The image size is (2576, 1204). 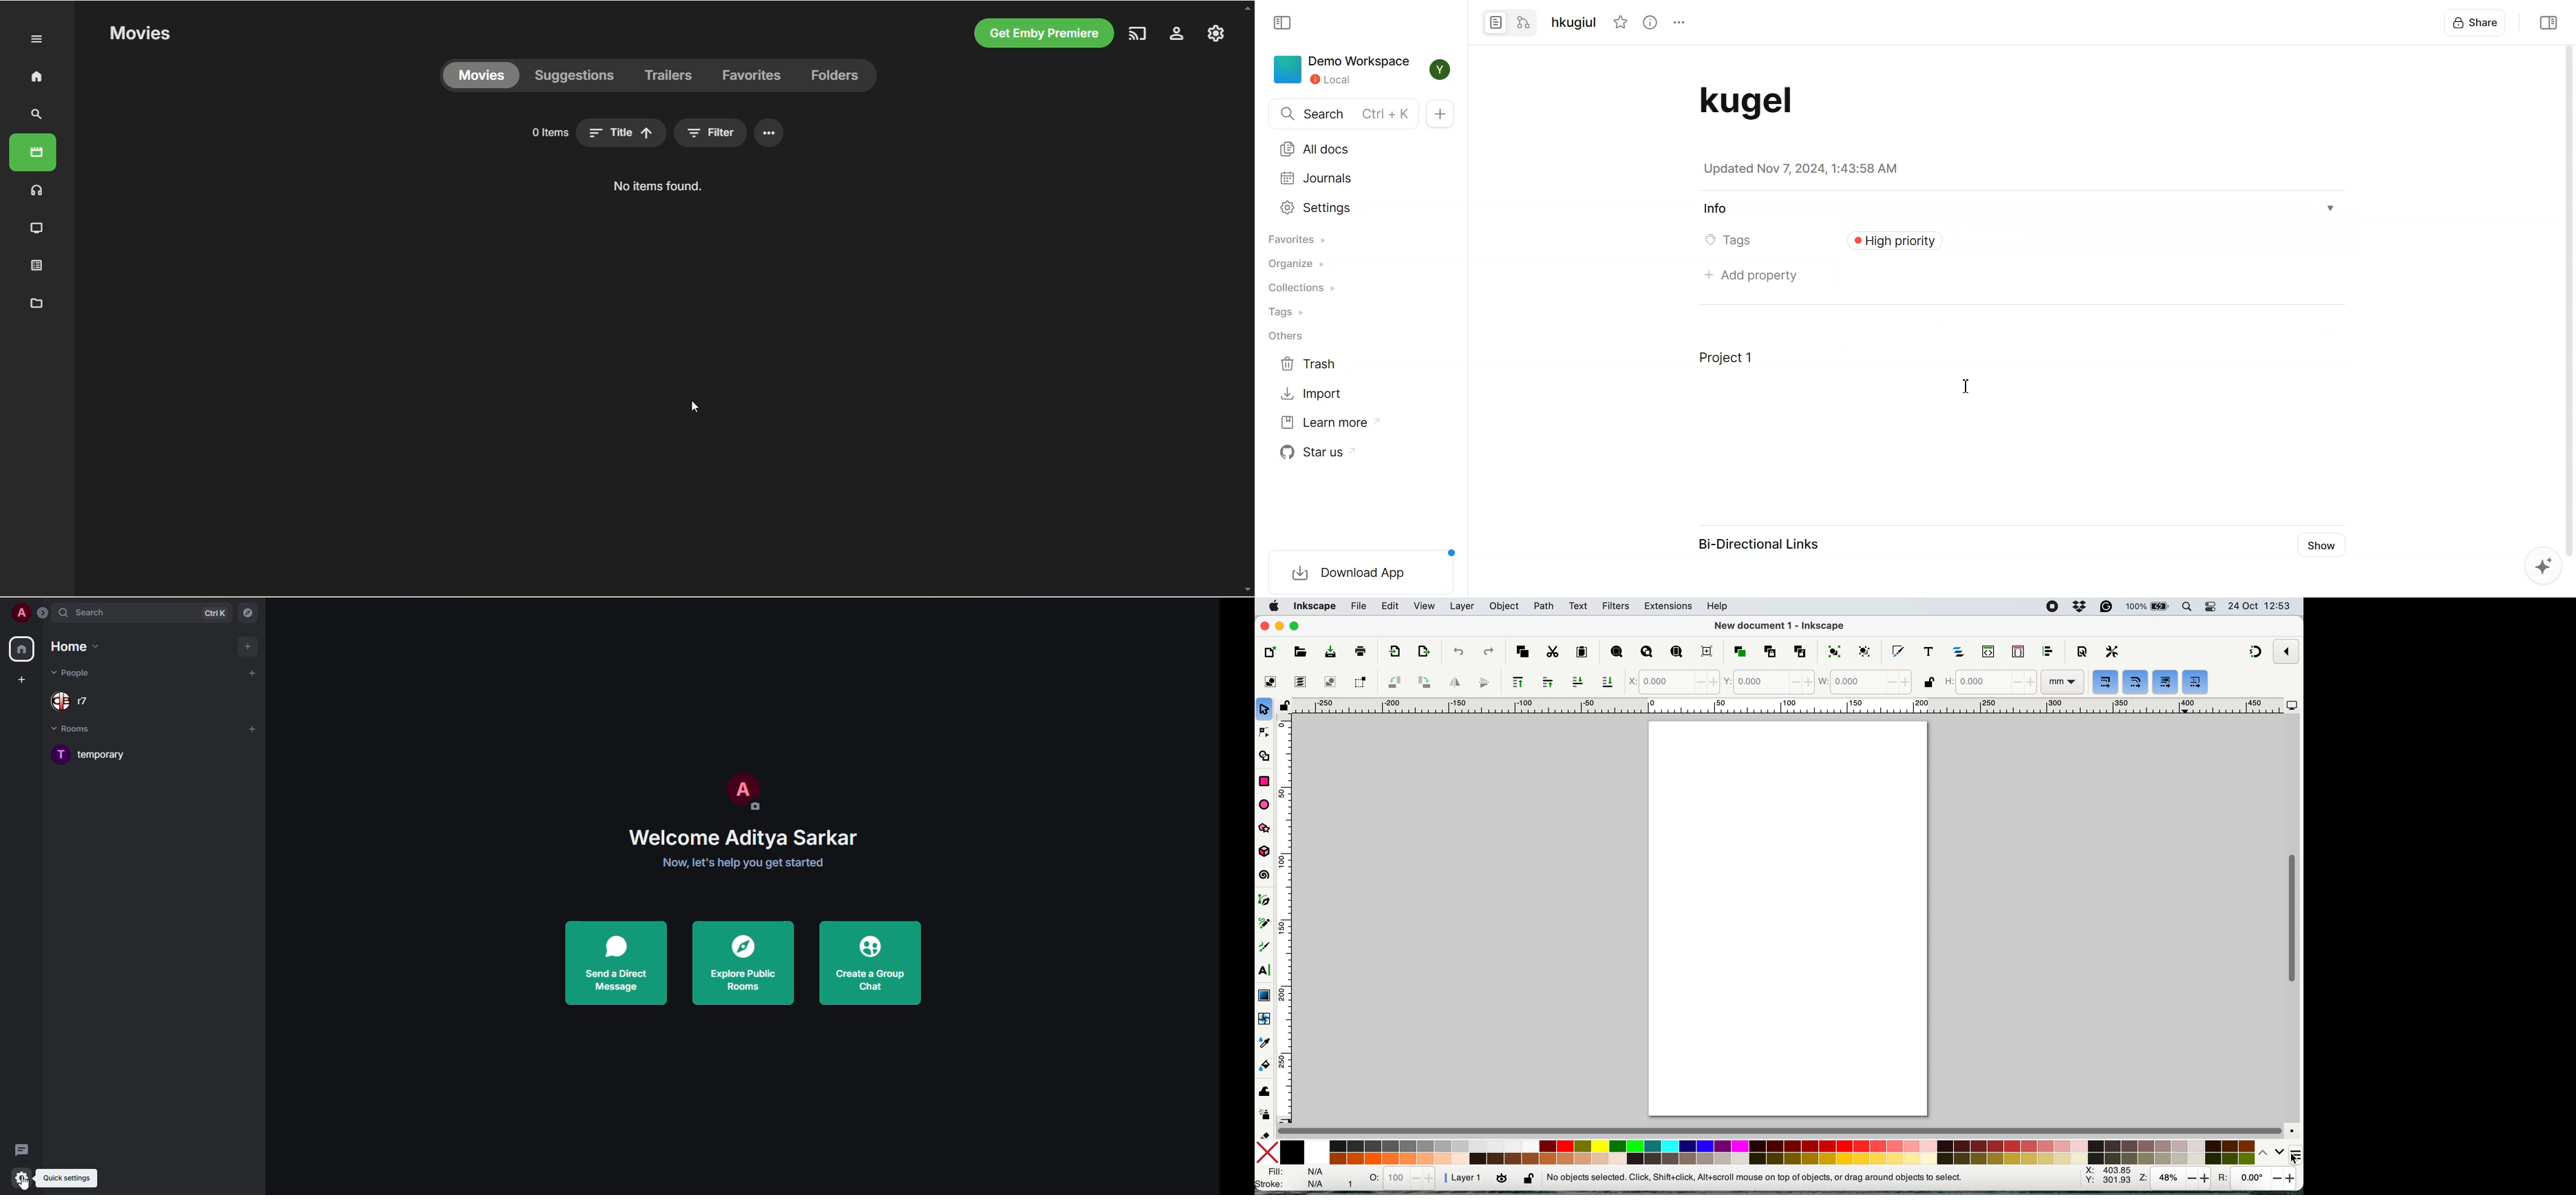 I want to click on fill and stroke, so click(x=1897, y=651).